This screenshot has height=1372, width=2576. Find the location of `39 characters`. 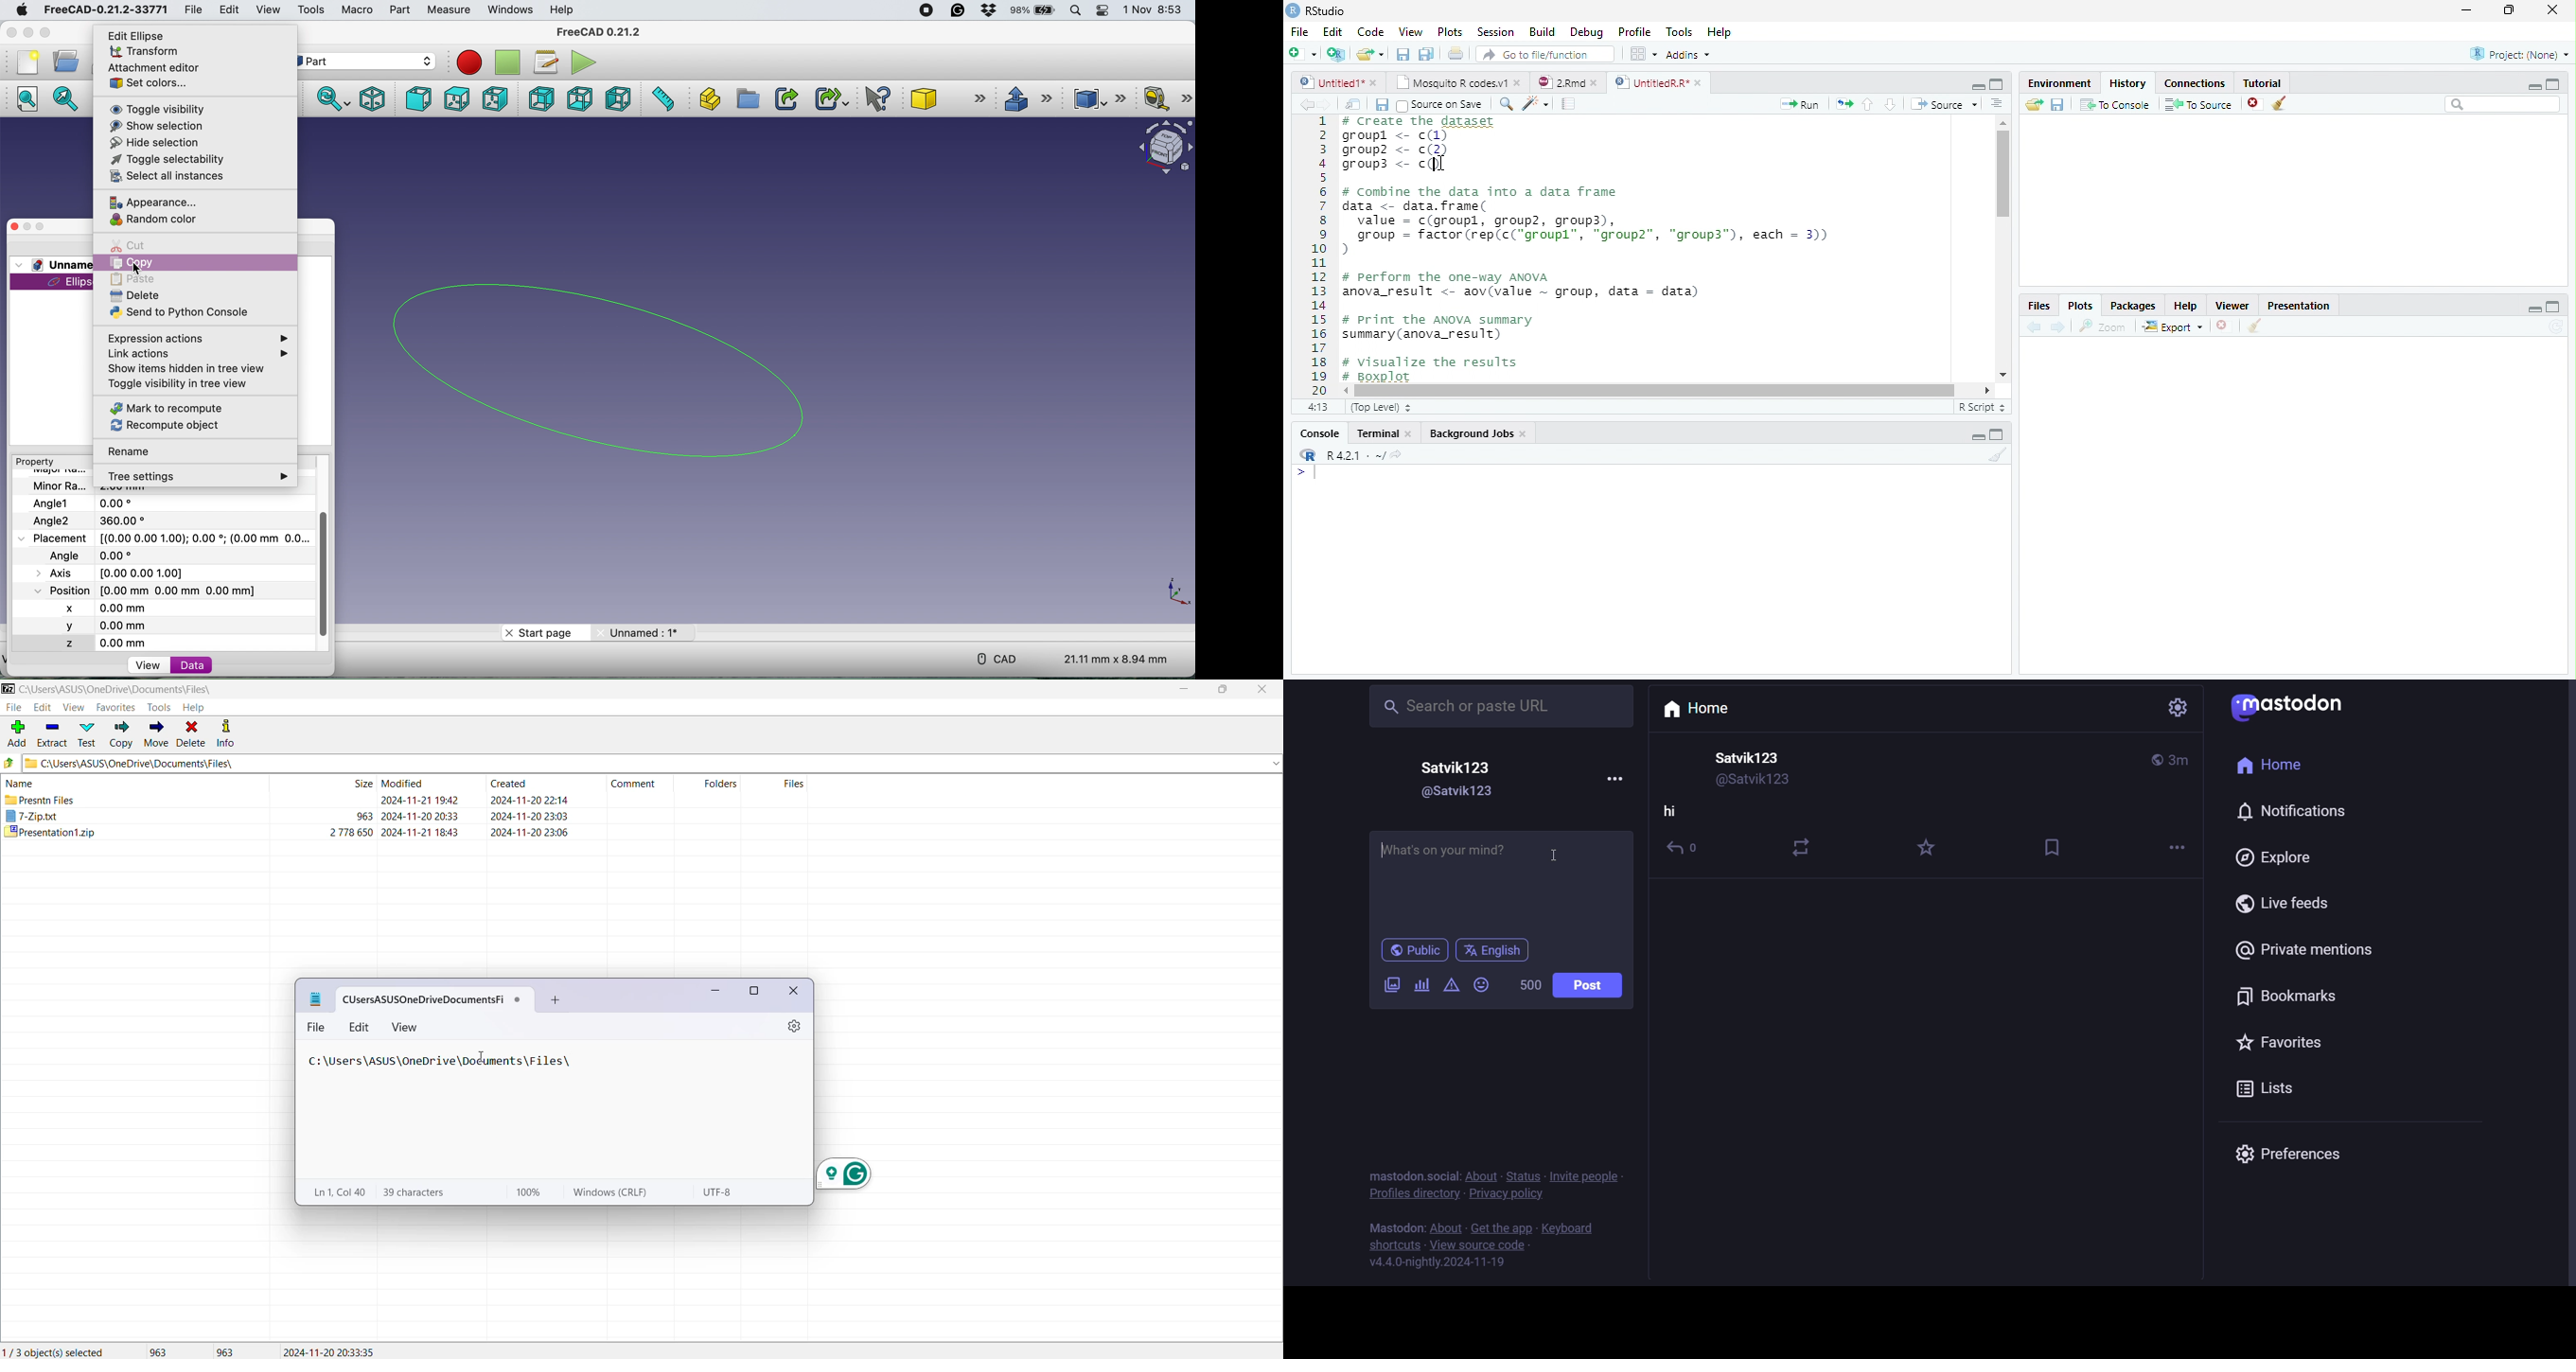

39 characters is located at coordinates (416, 1192).